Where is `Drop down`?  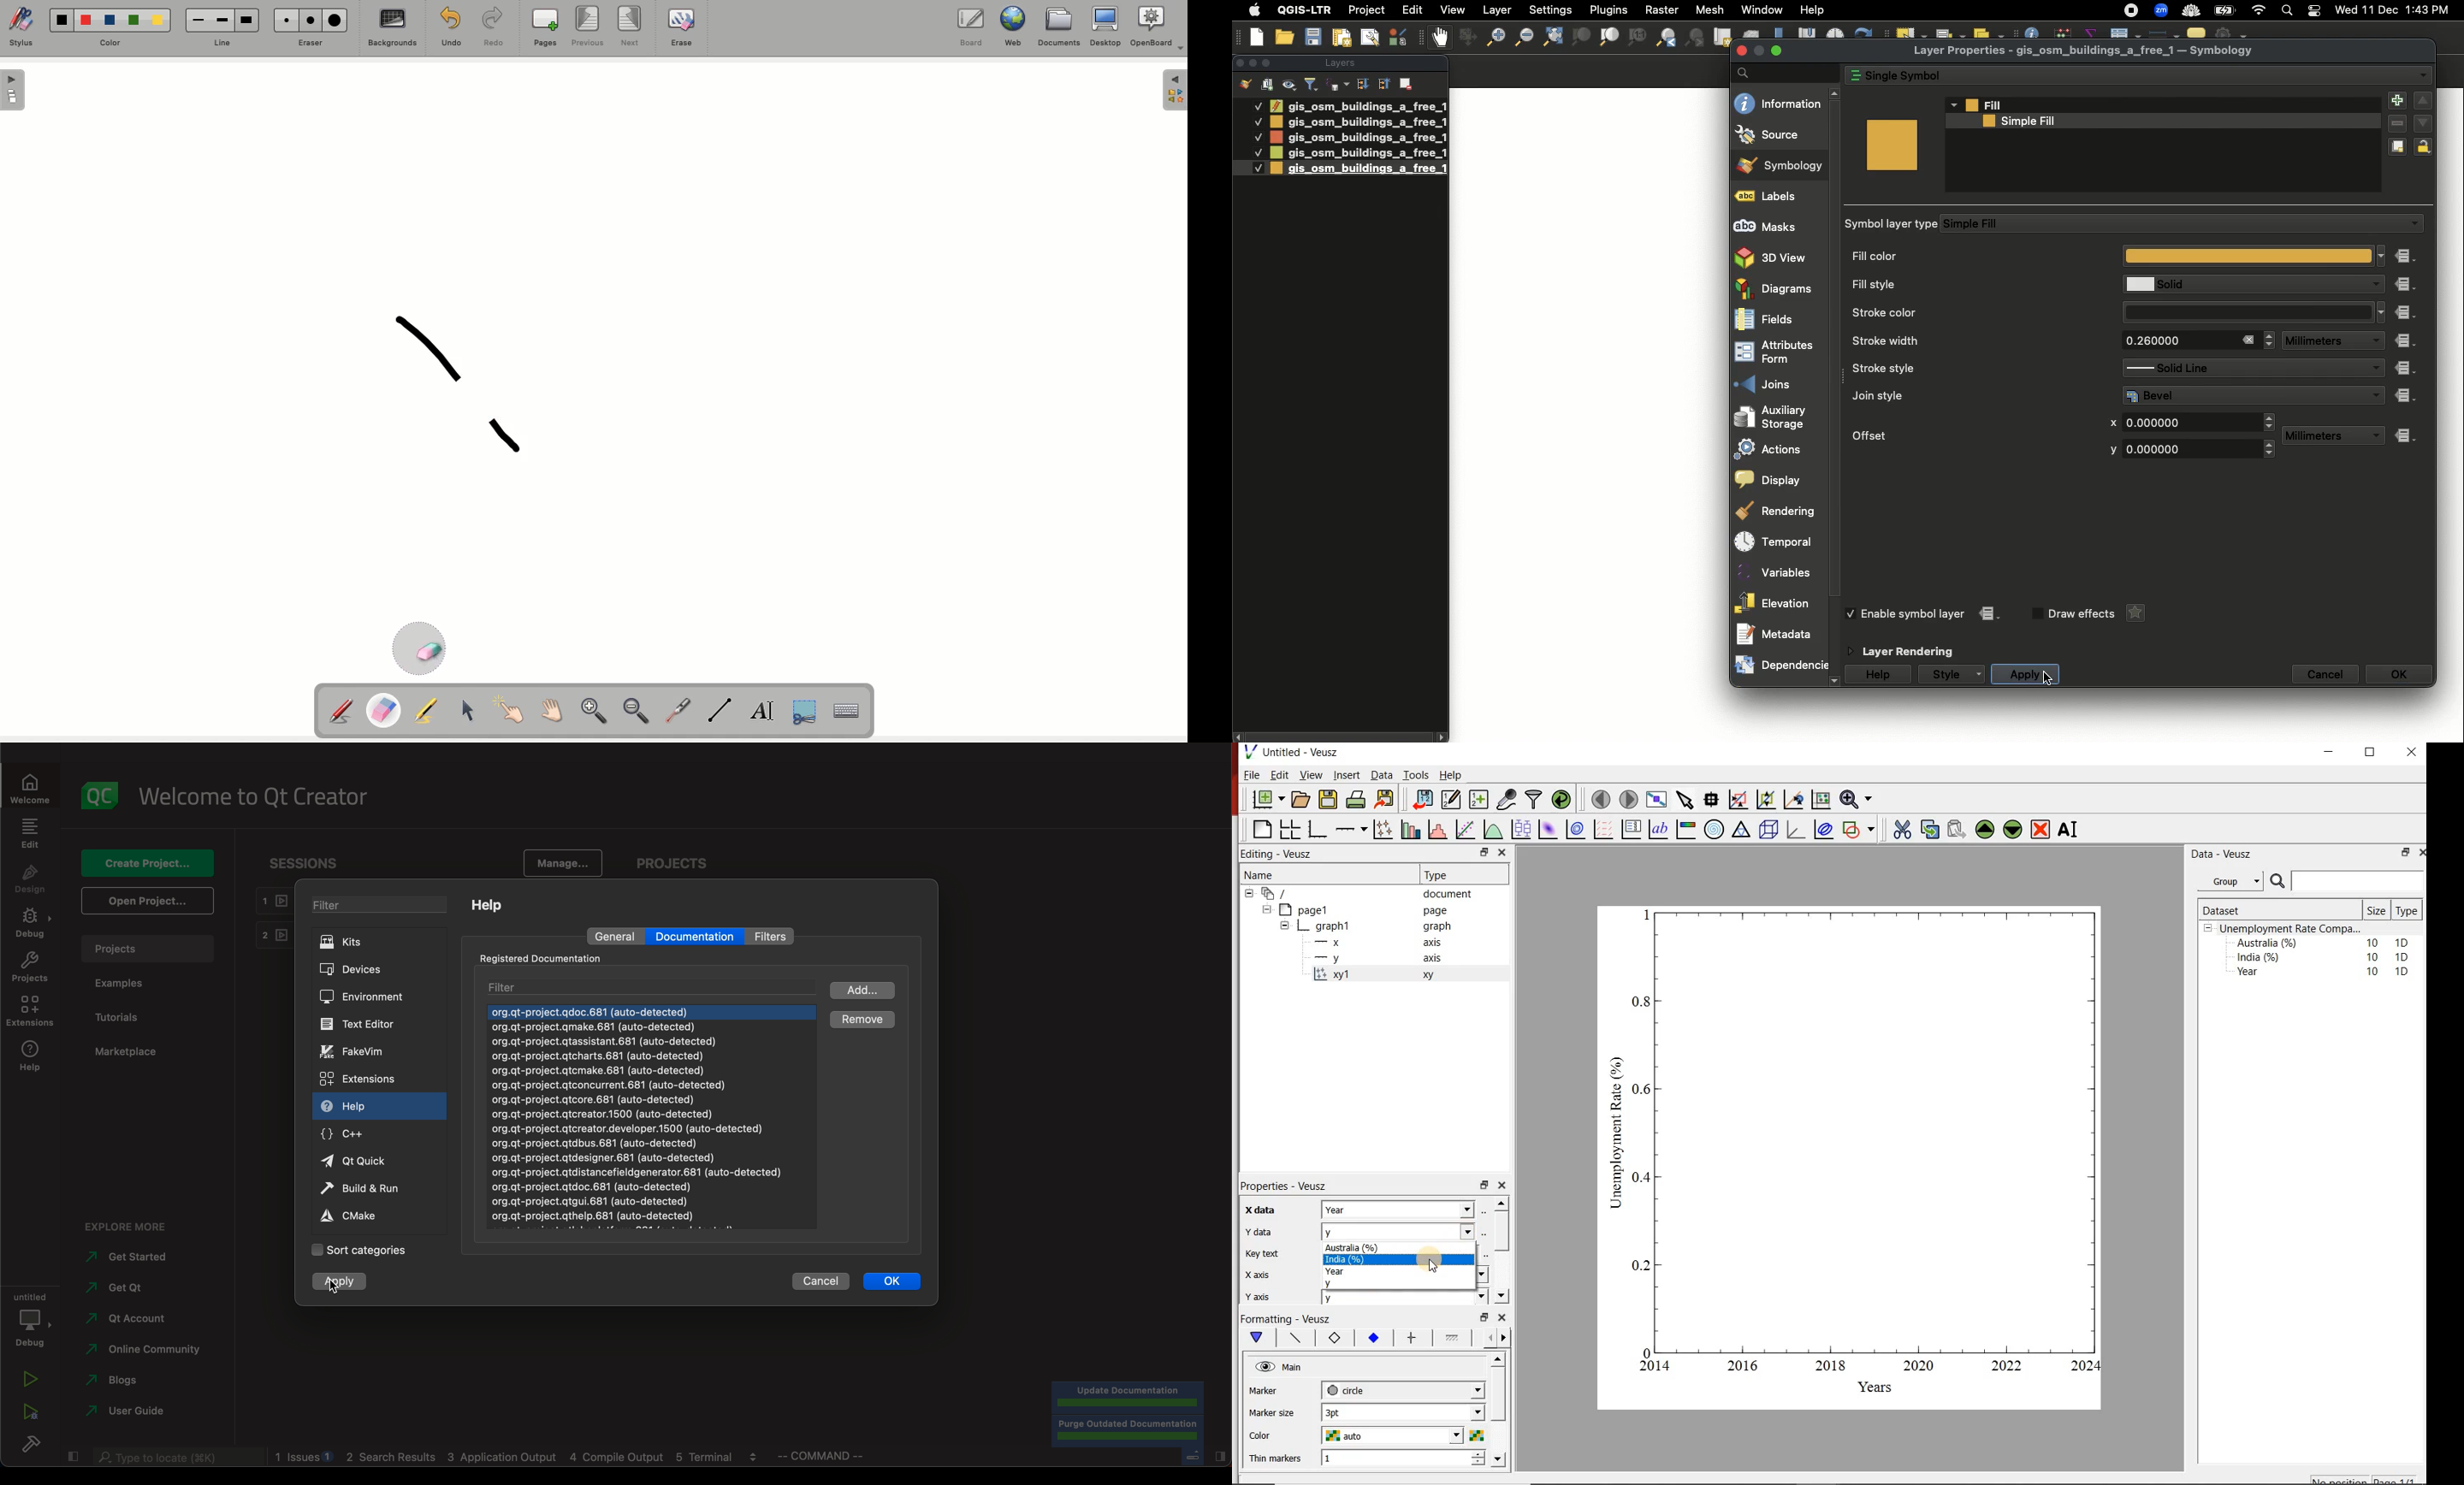 Drop down is located at coordinates (2382, 312).